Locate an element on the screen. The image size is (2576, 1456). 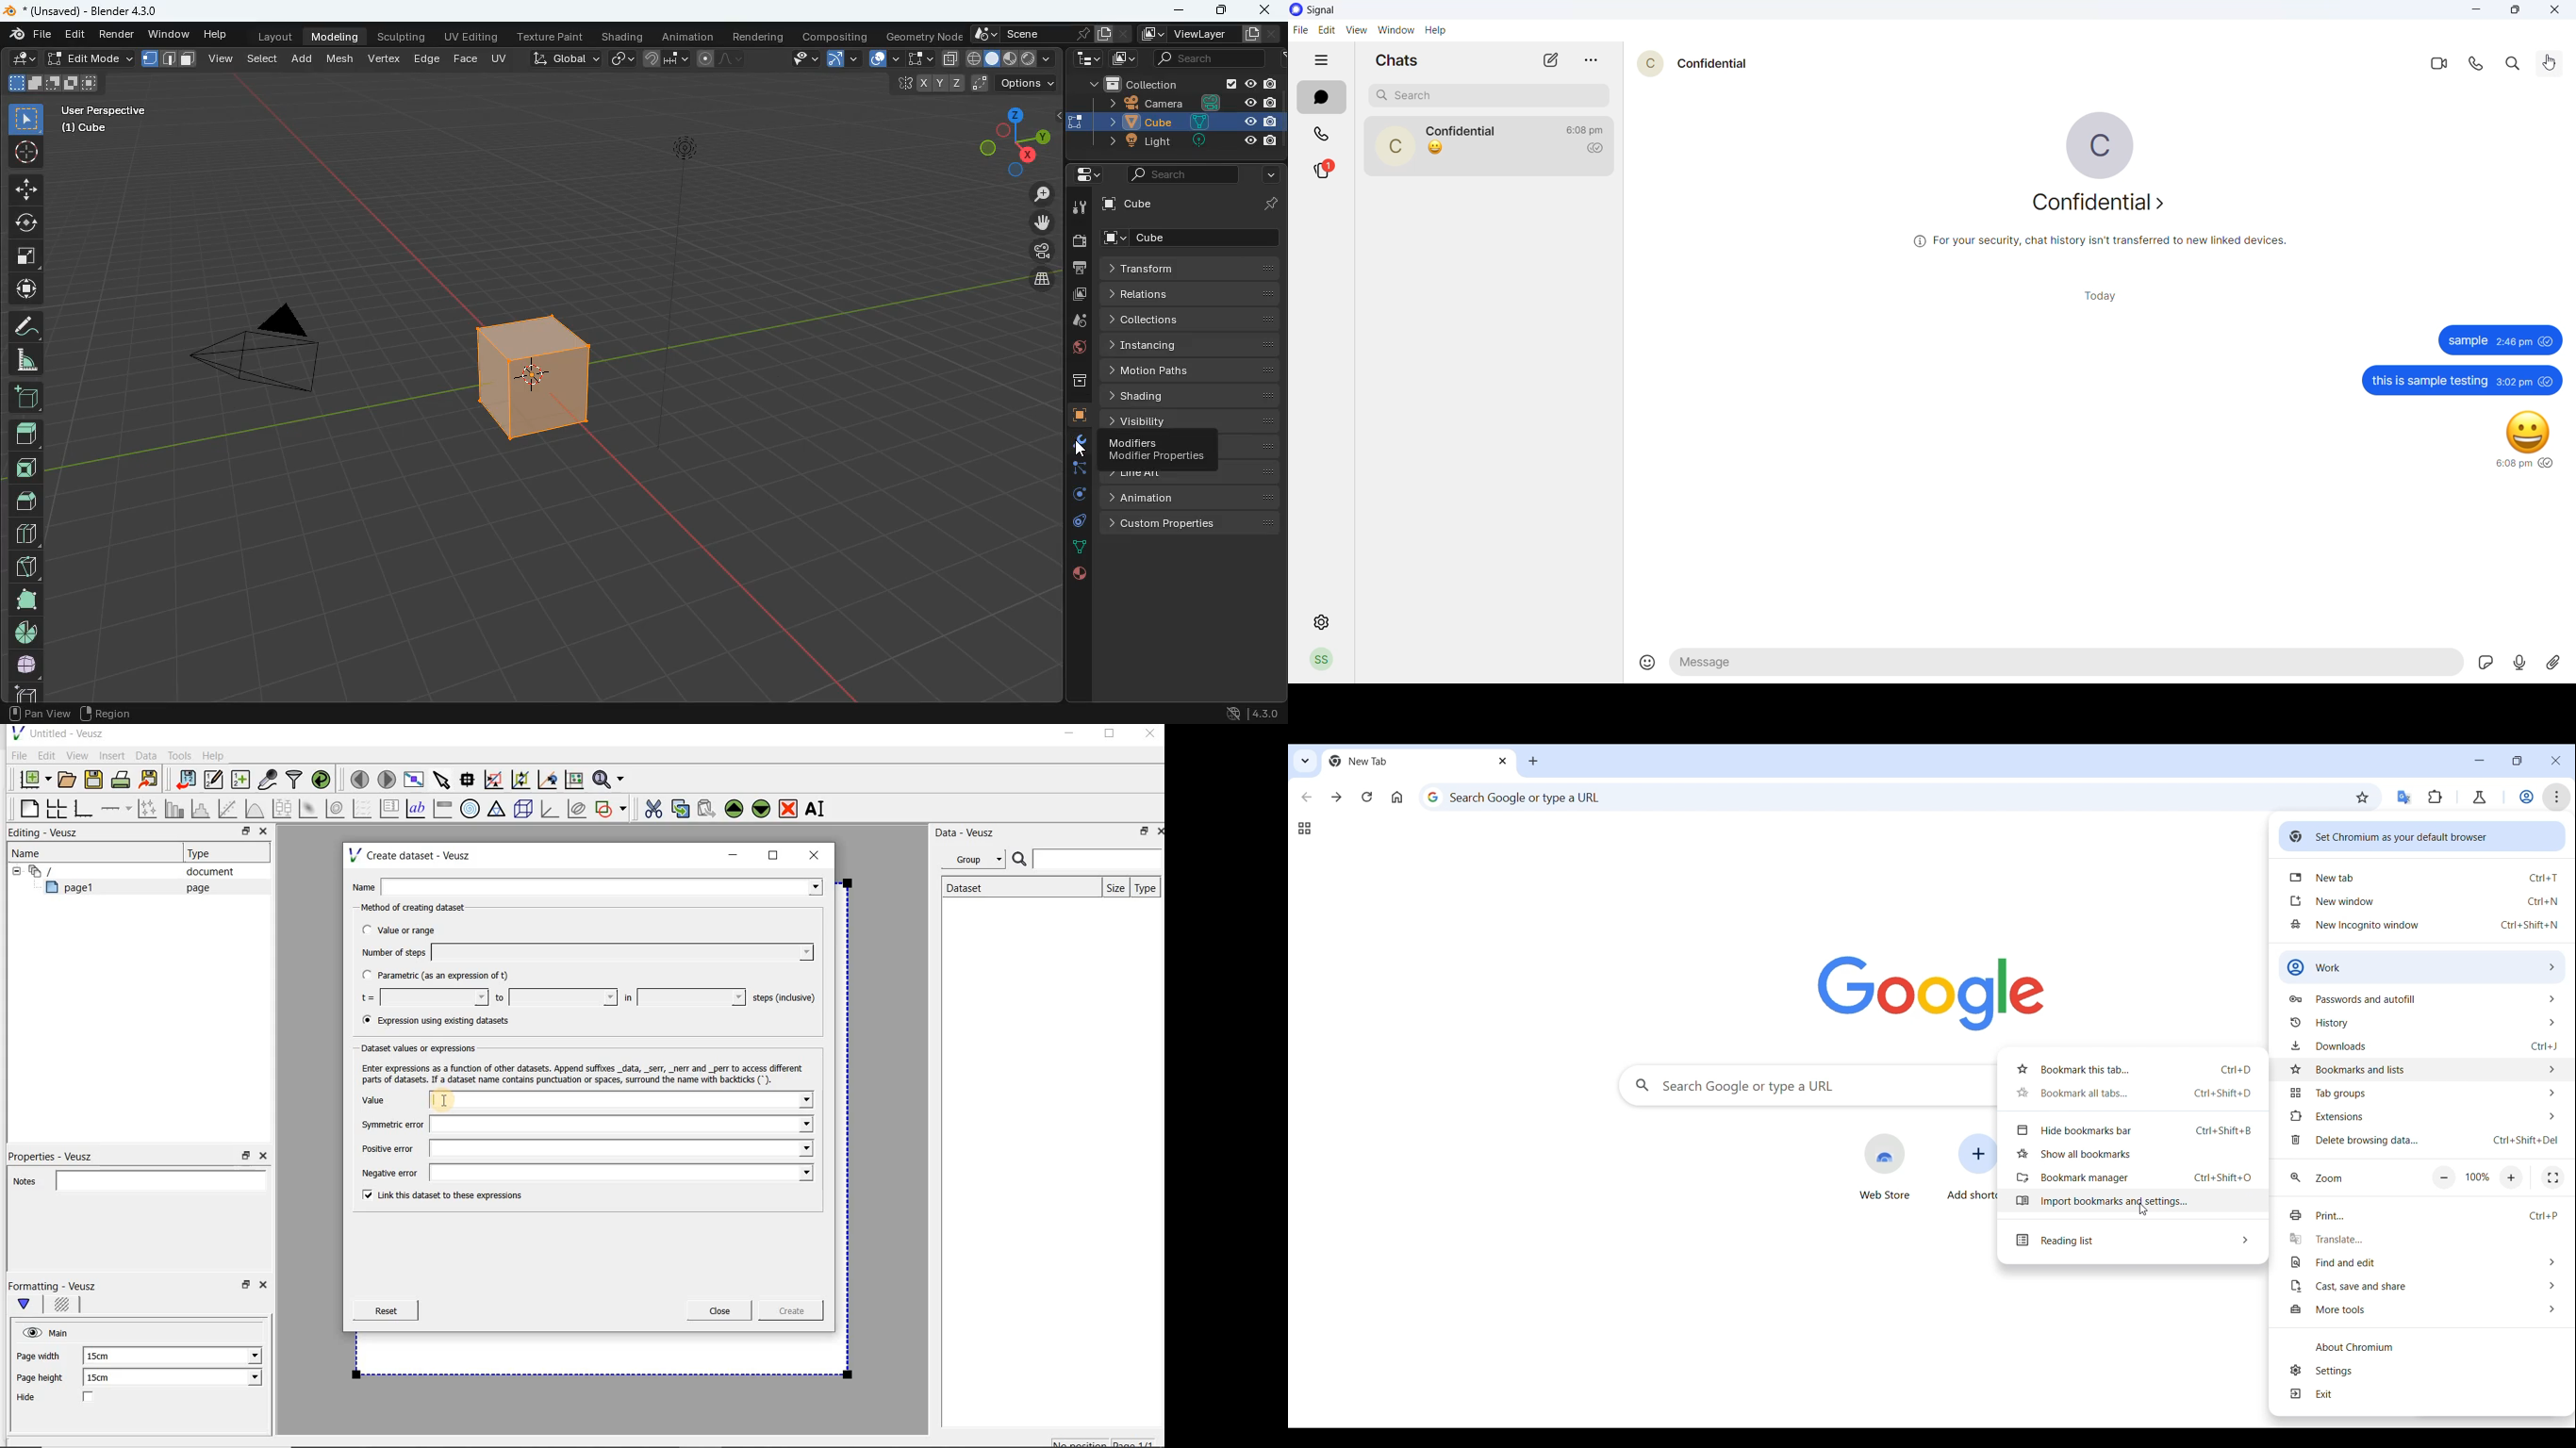
relations is located at coordinates (1188, 294).